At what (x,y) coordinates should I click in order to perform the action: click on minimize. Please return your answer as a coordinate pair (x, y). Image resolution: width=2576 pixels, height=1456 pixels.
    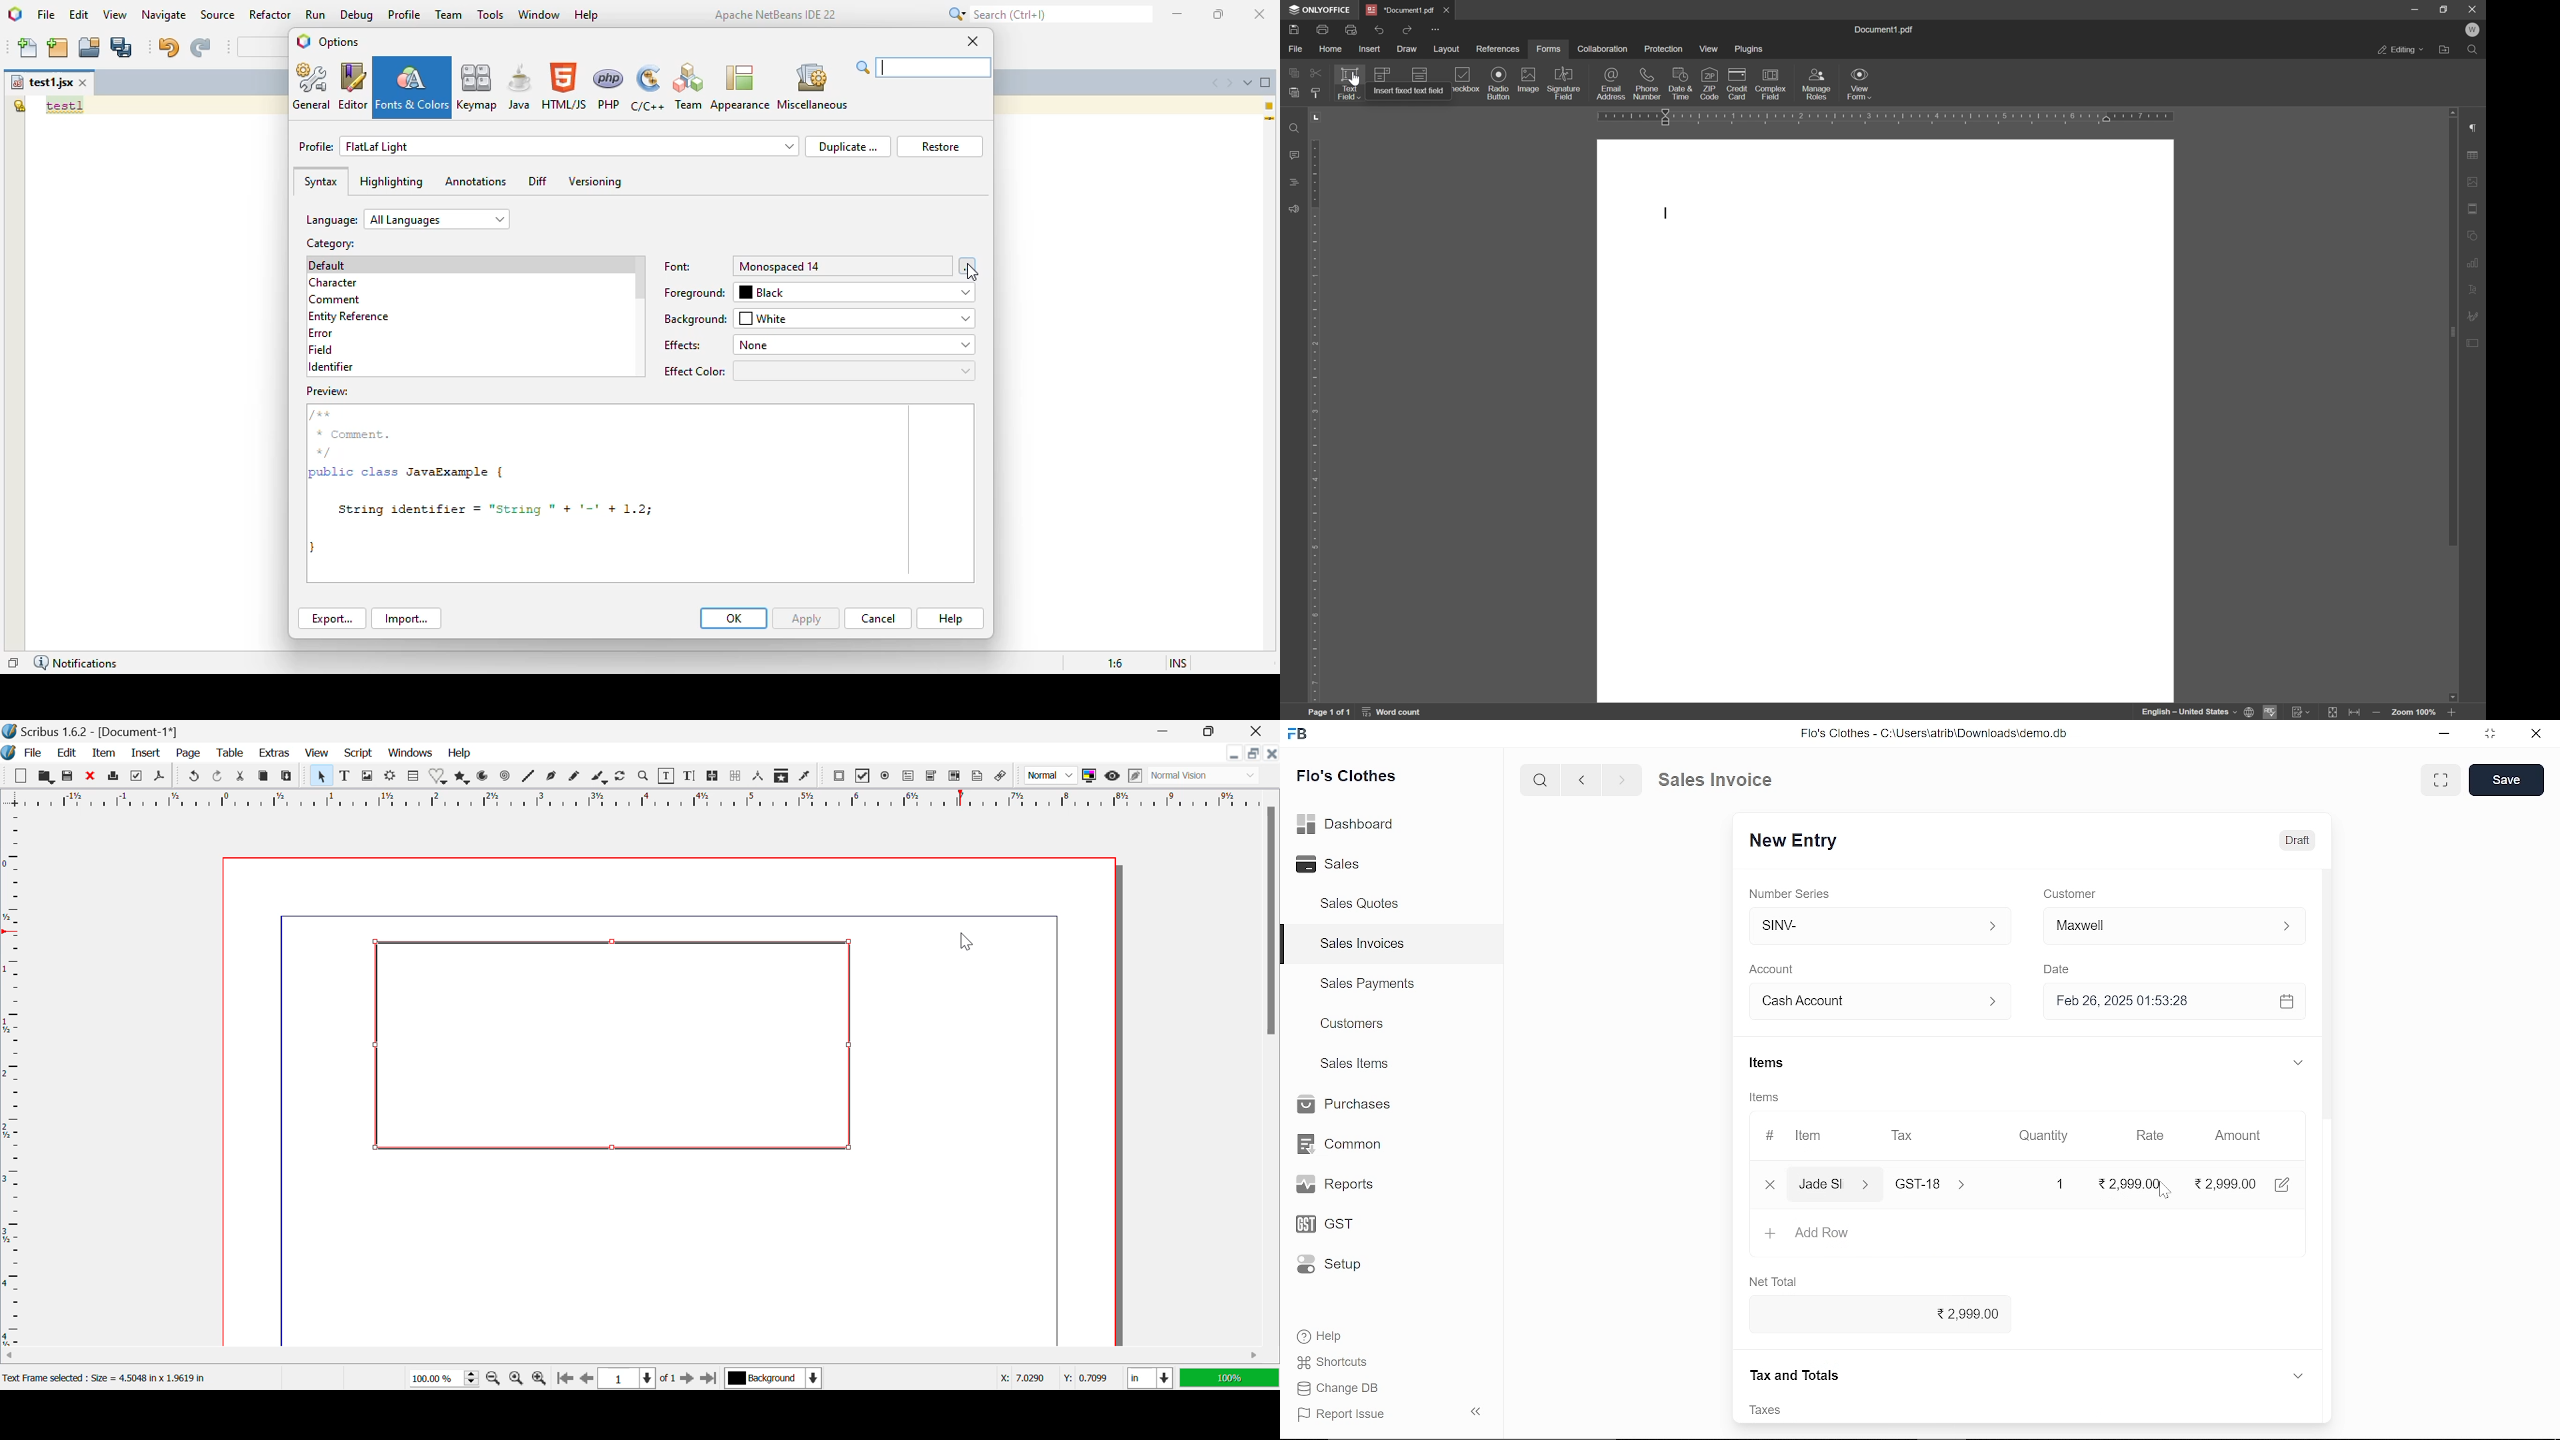
    Looking at the image, I should click on (2416, 9).